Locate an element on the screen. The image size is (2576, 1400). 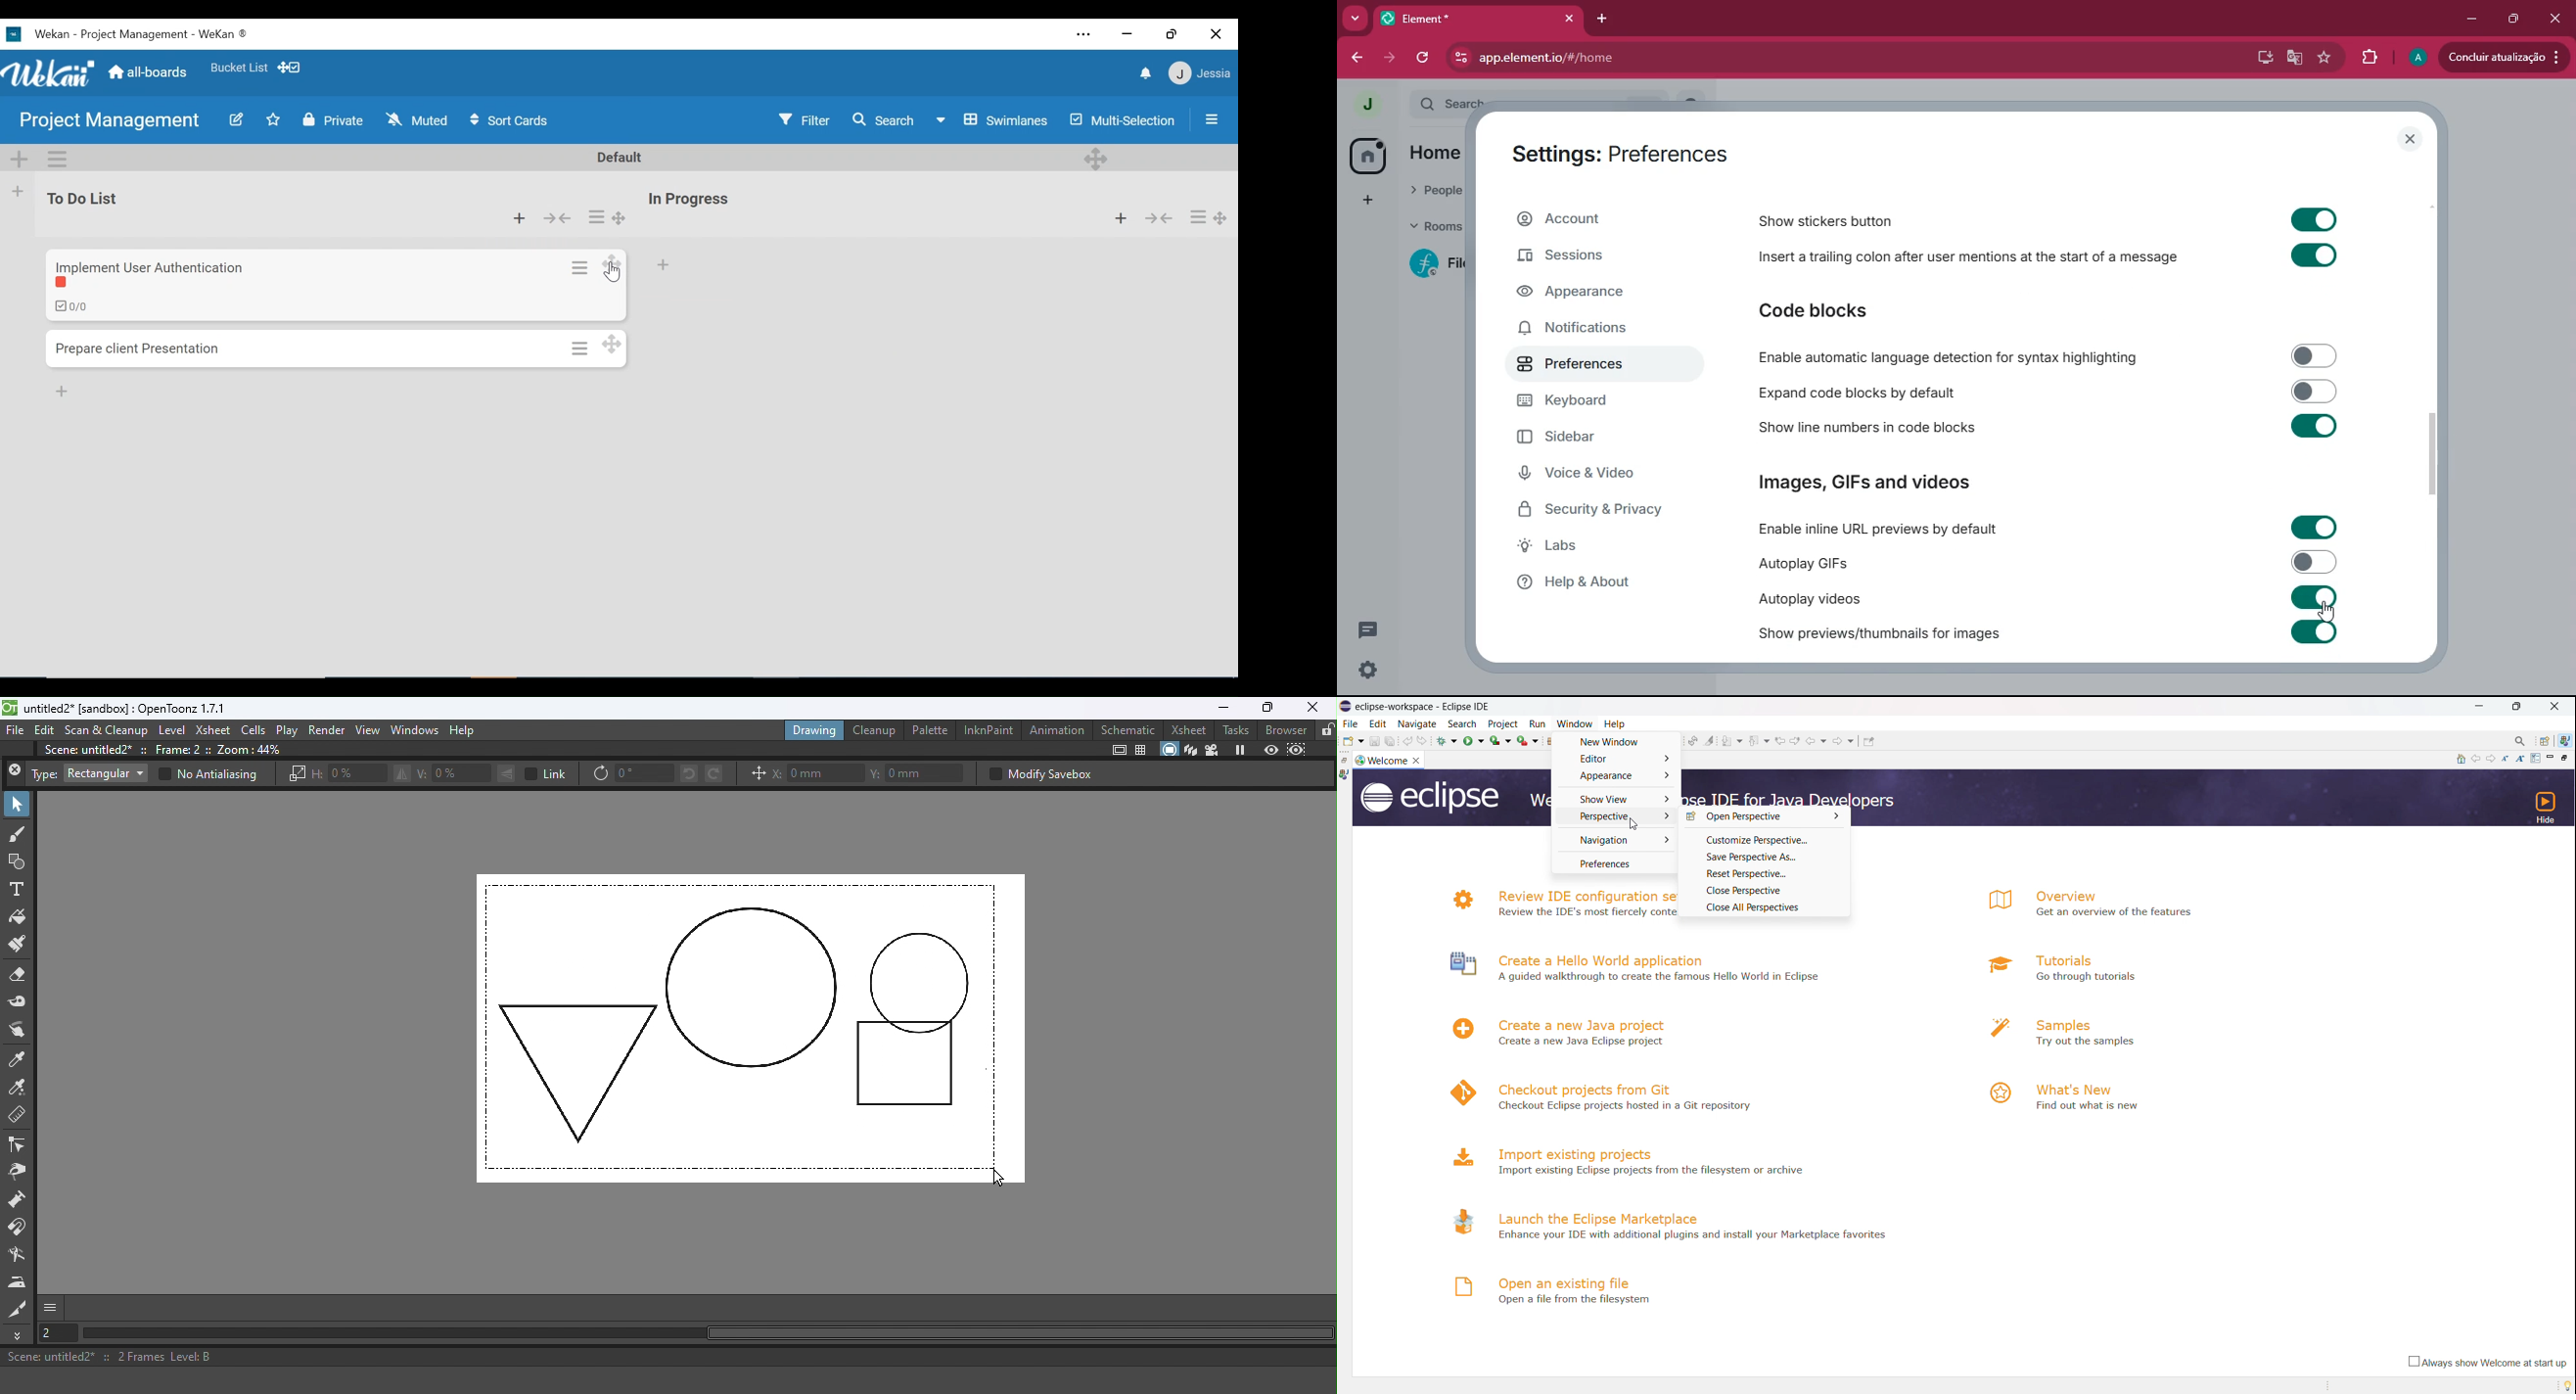
Label is located at coordinates (65, 283).